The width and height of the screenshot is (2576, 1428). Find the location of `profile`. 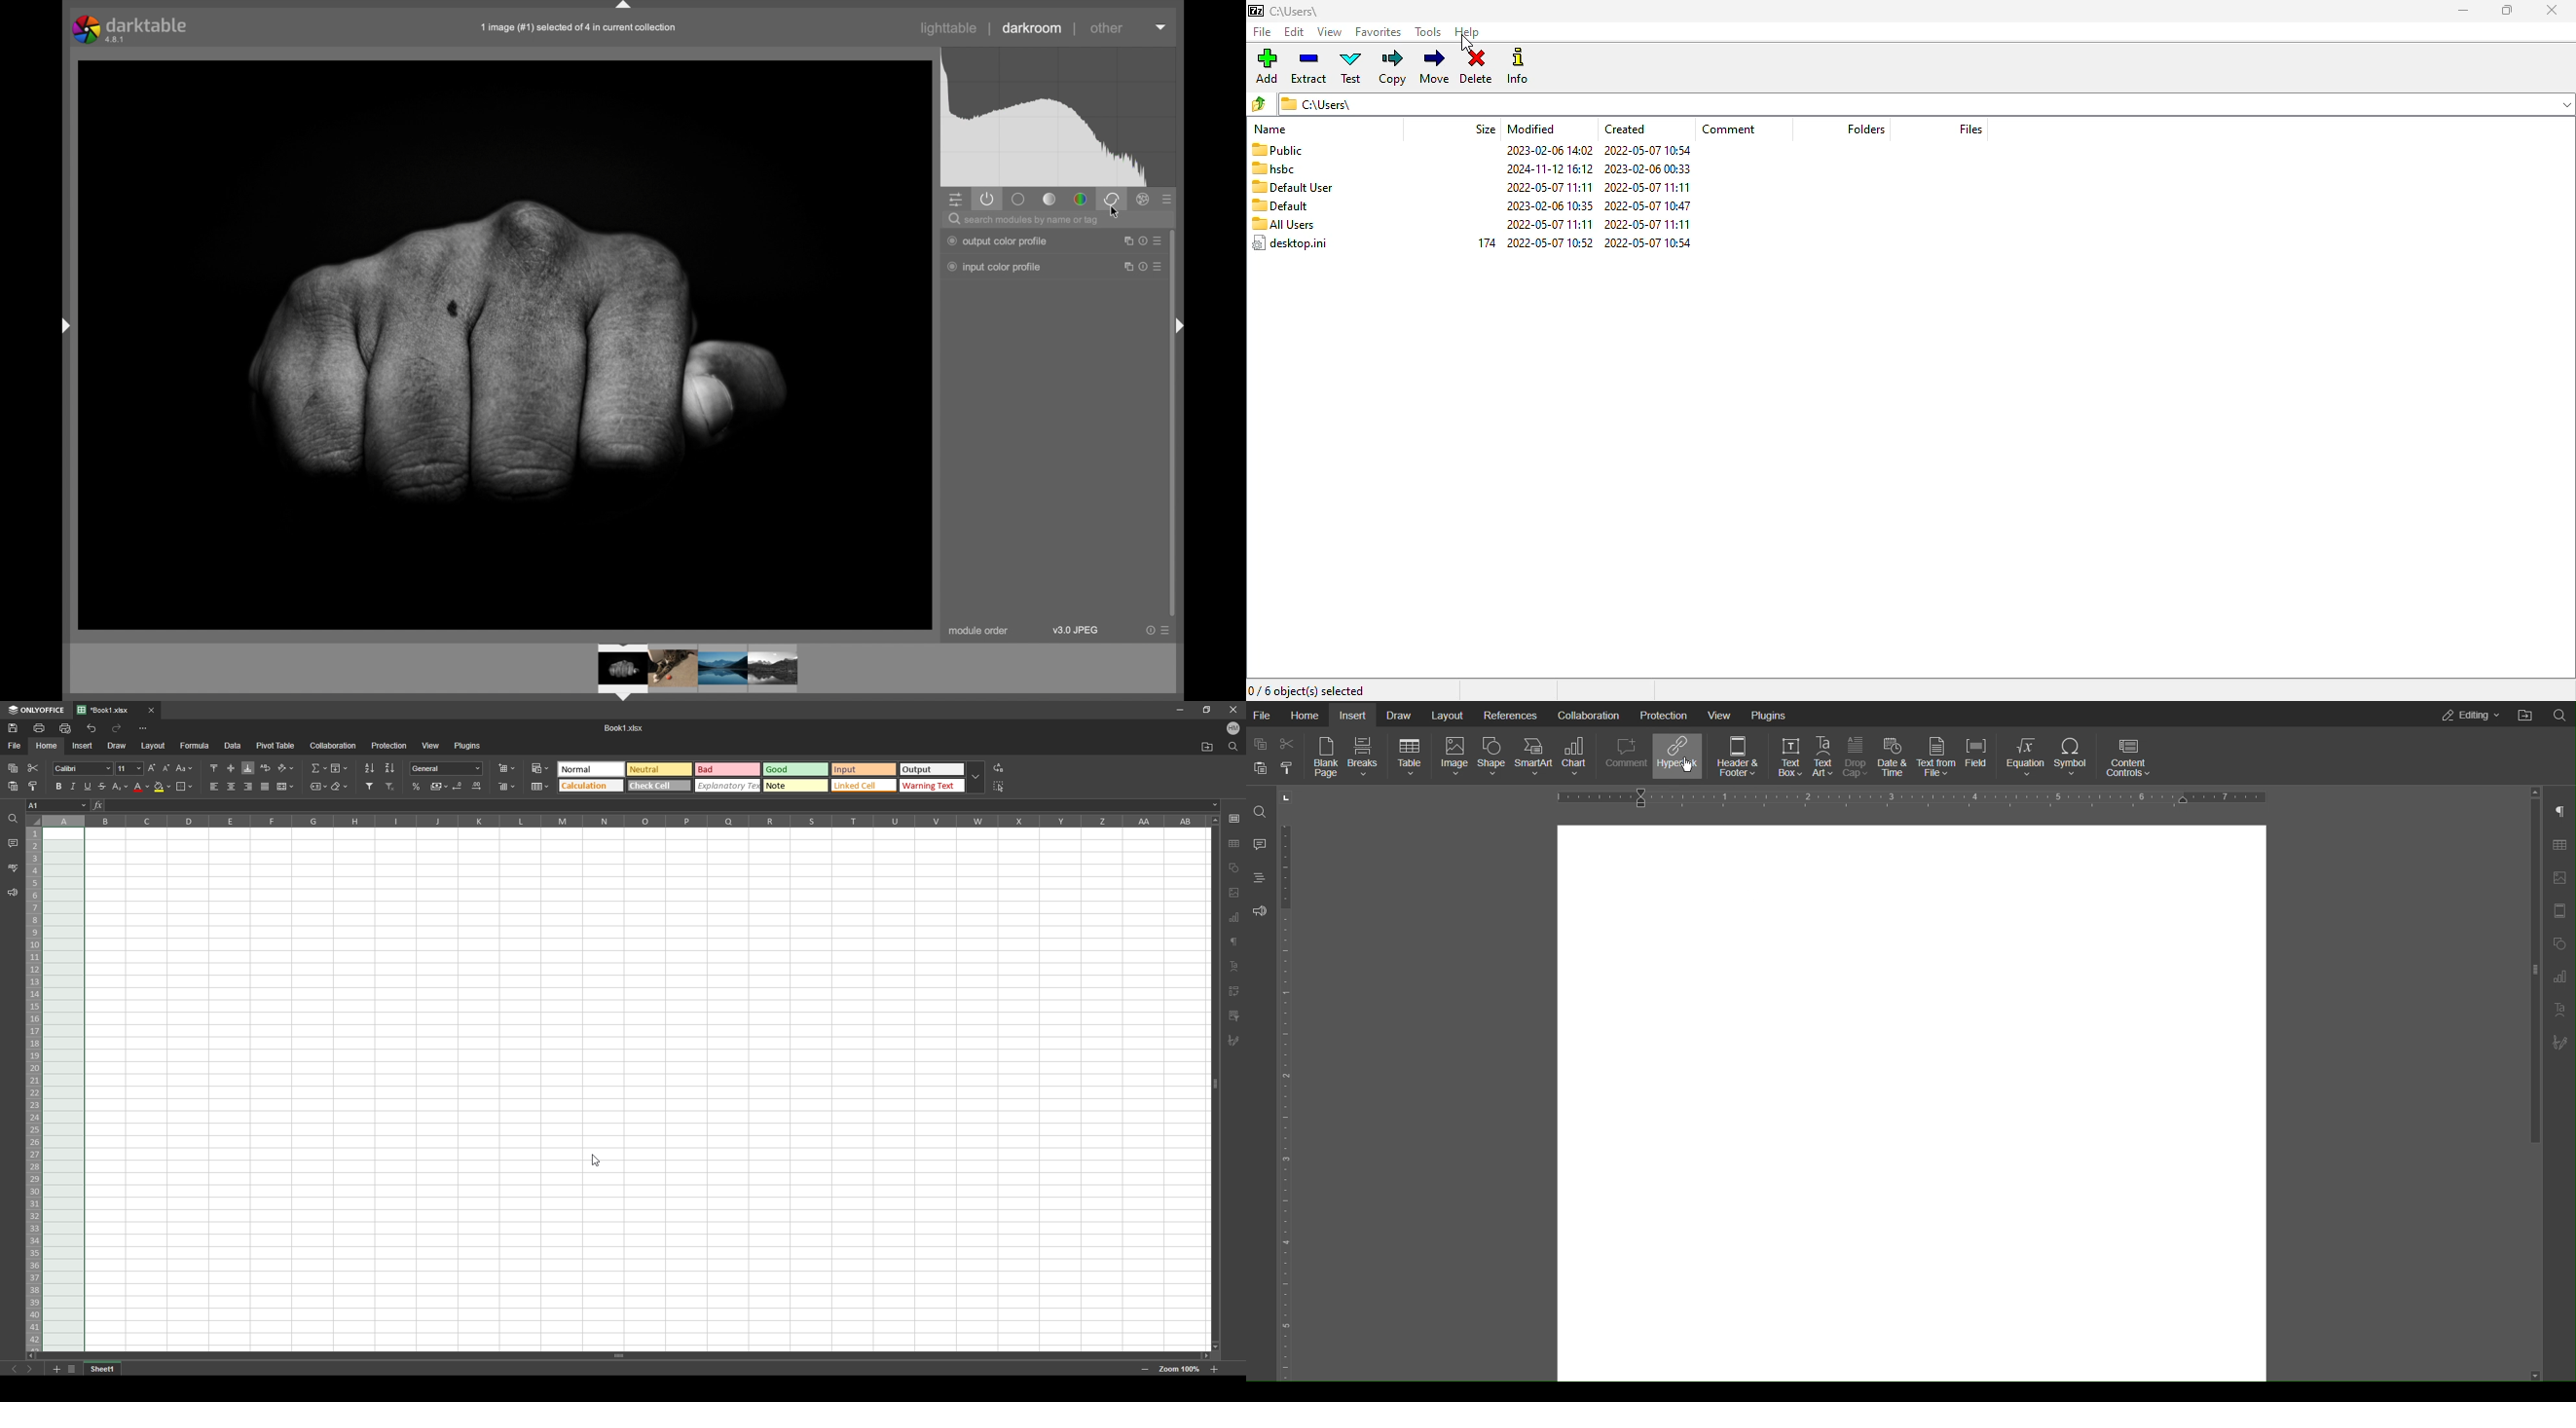

profile is located at coordinates (1233, 729).